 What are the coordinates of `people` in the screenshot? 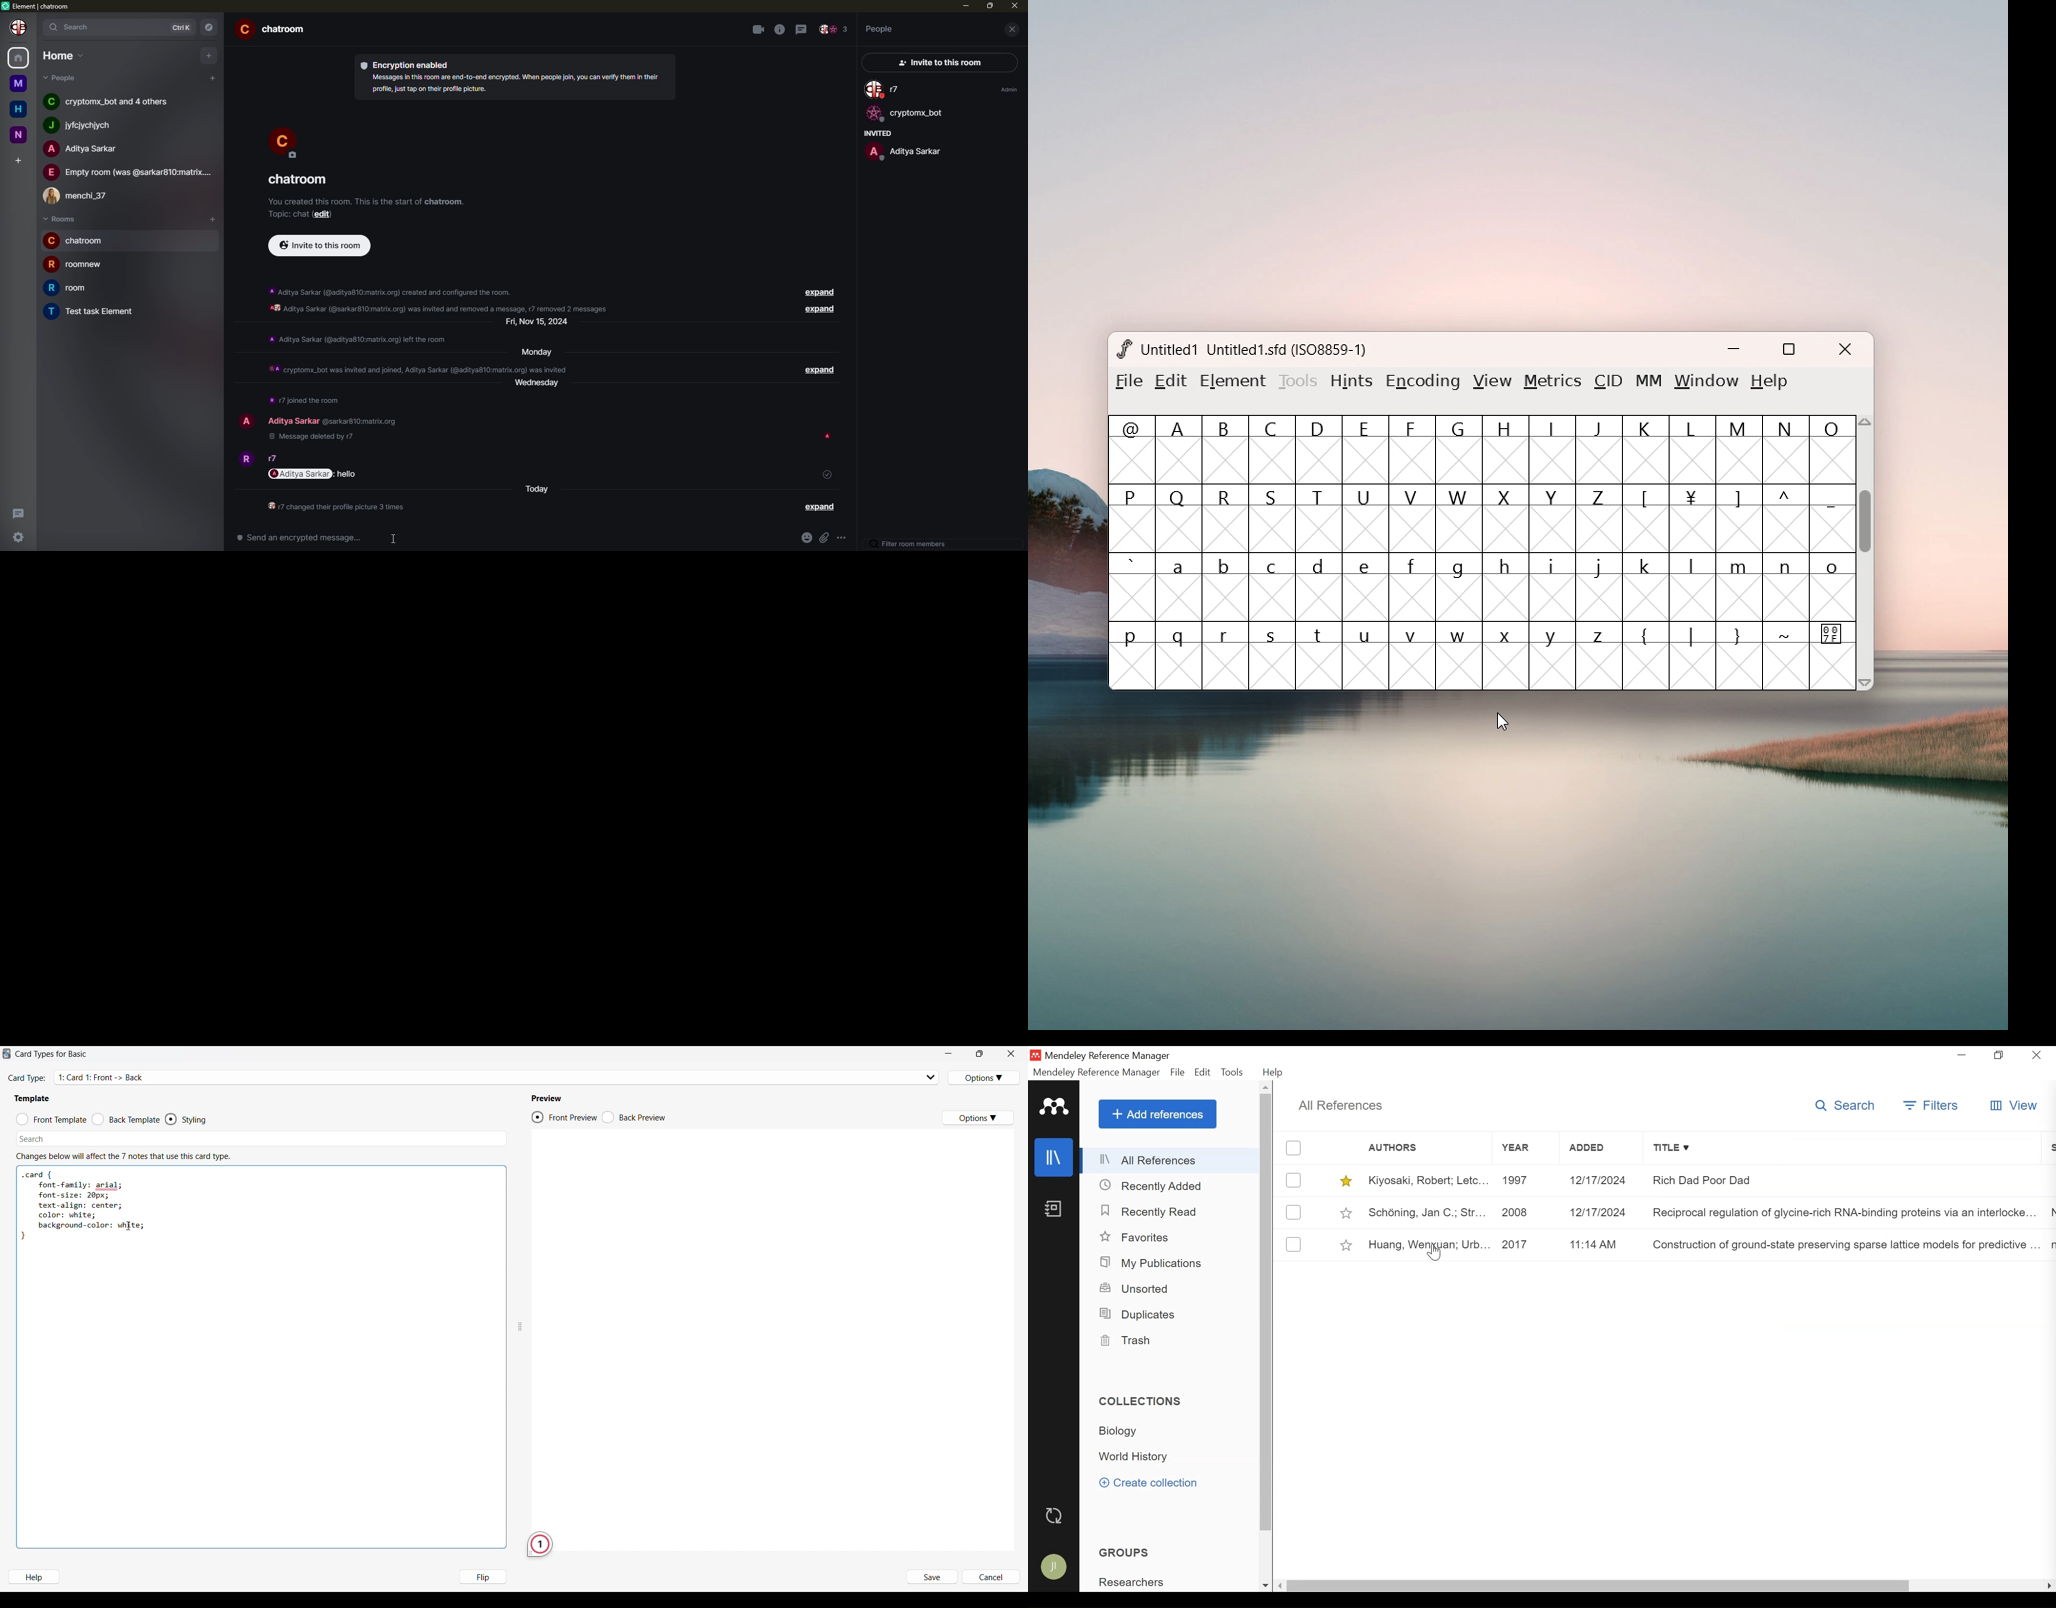 It's located at (903, 151).